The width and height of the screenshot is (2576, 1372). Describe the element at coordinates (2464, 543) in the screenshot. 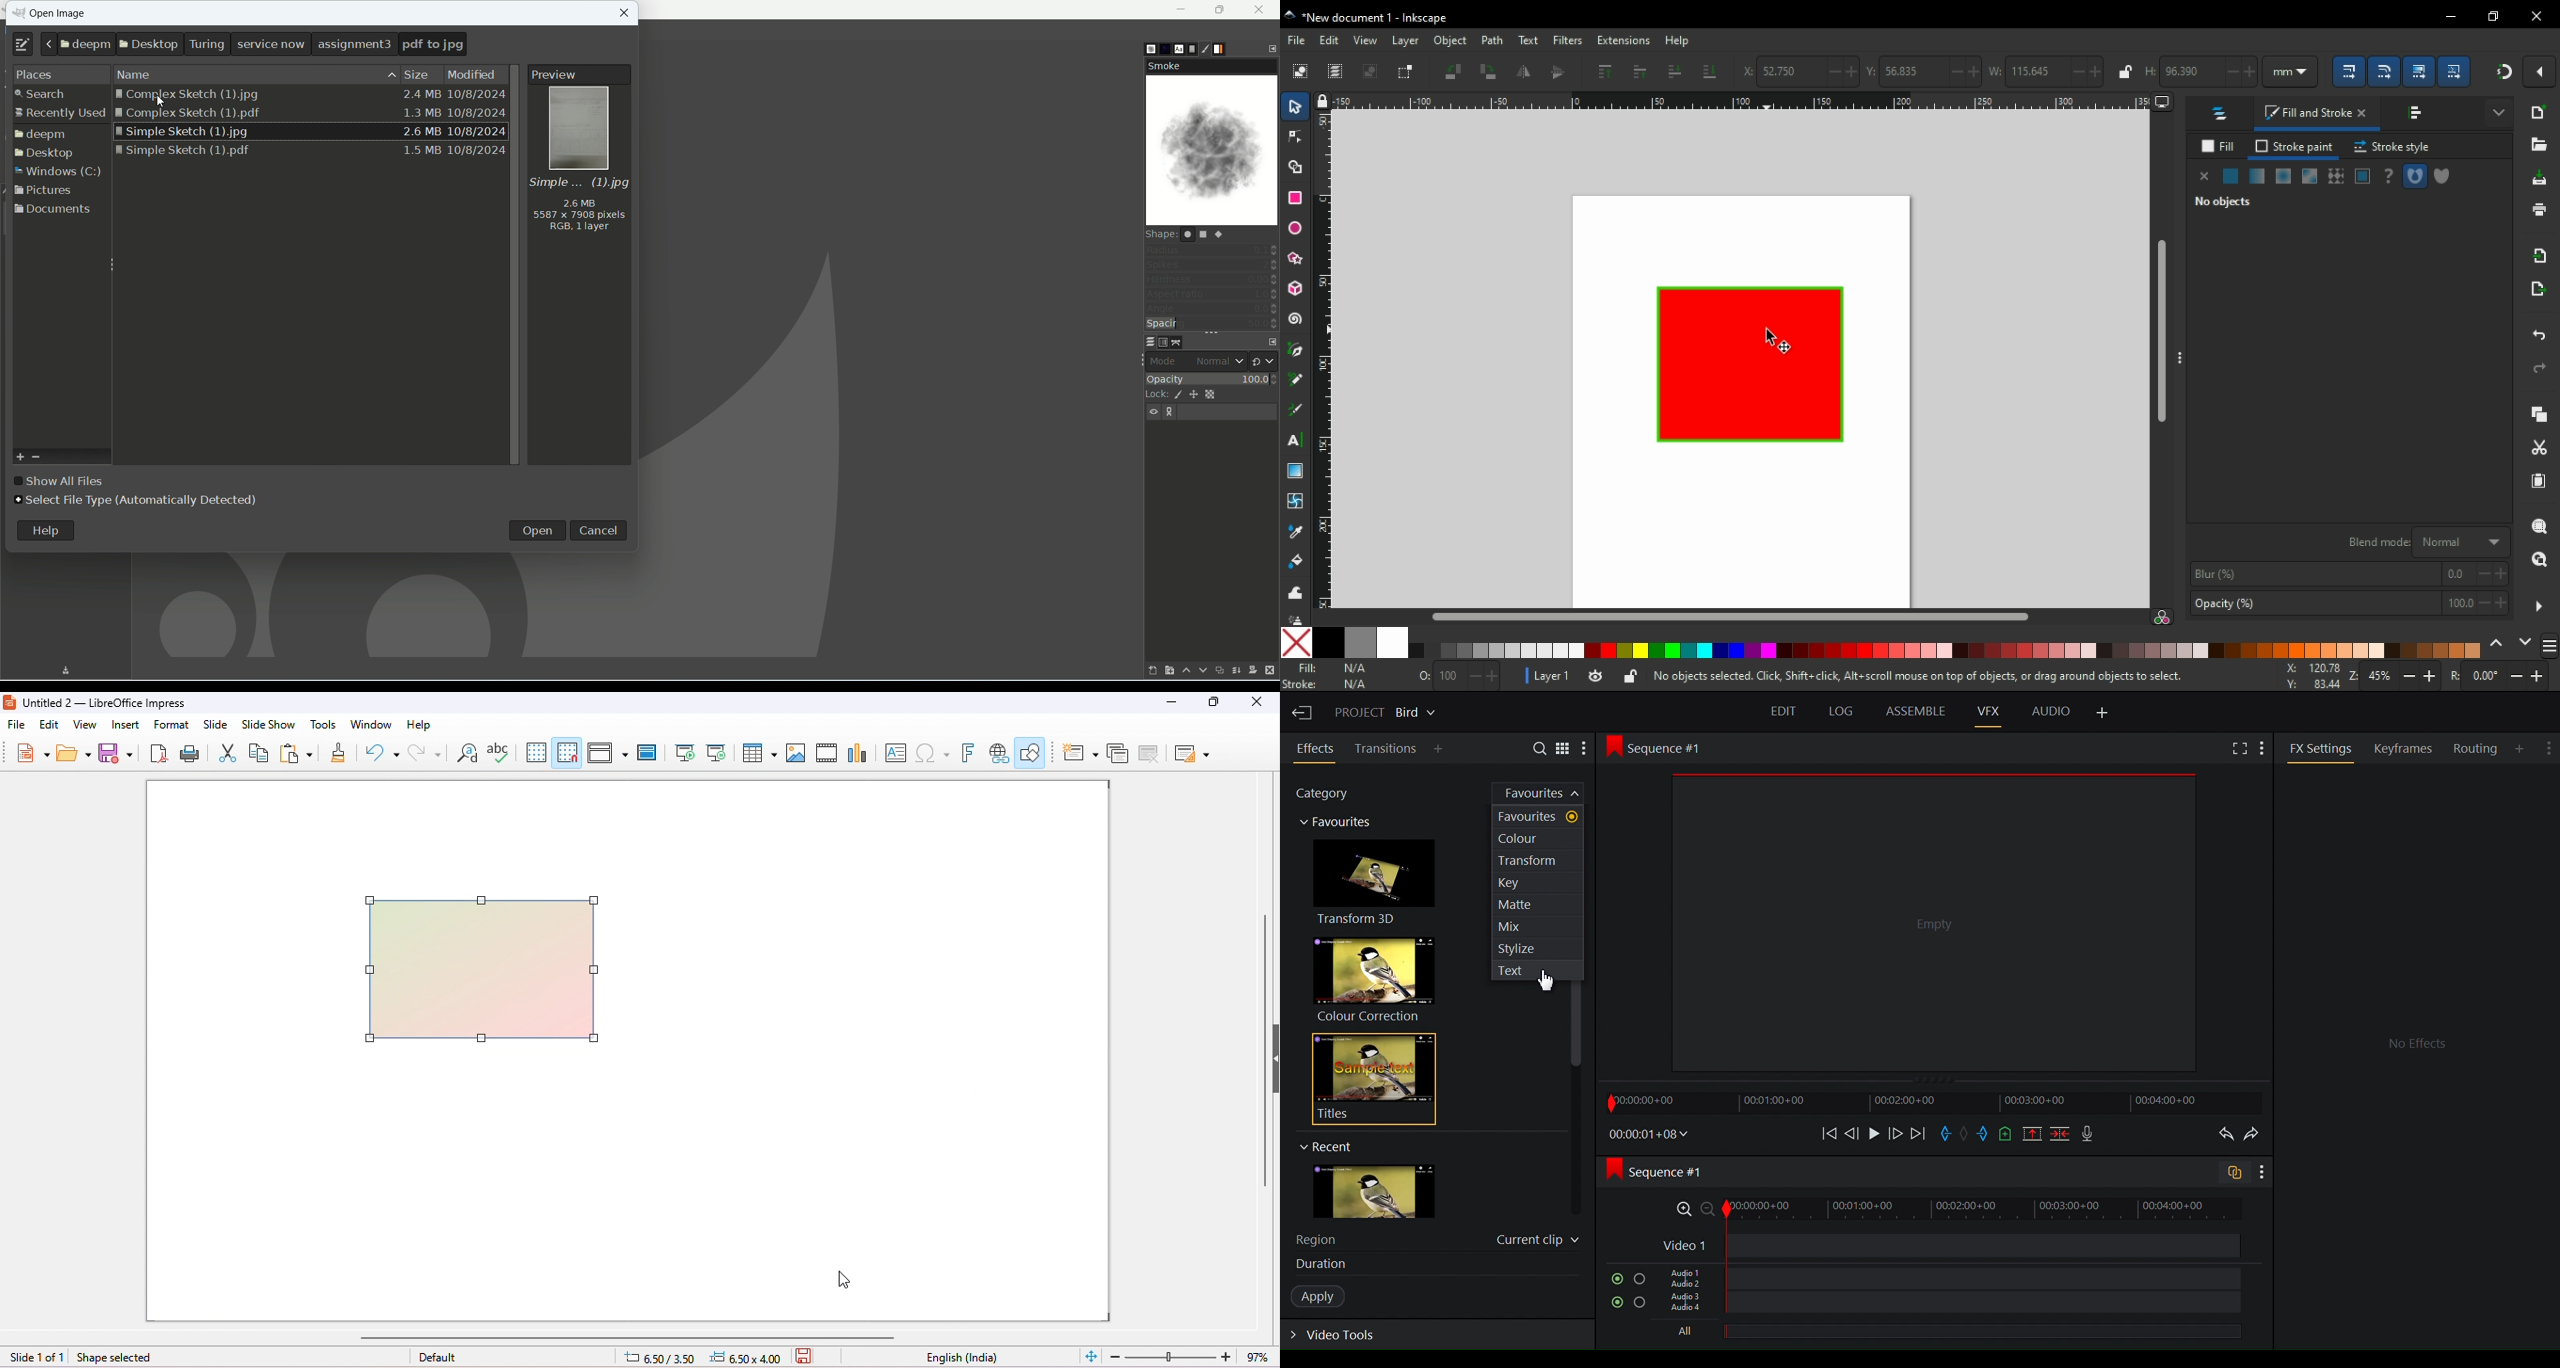

I see `normal` at that location.